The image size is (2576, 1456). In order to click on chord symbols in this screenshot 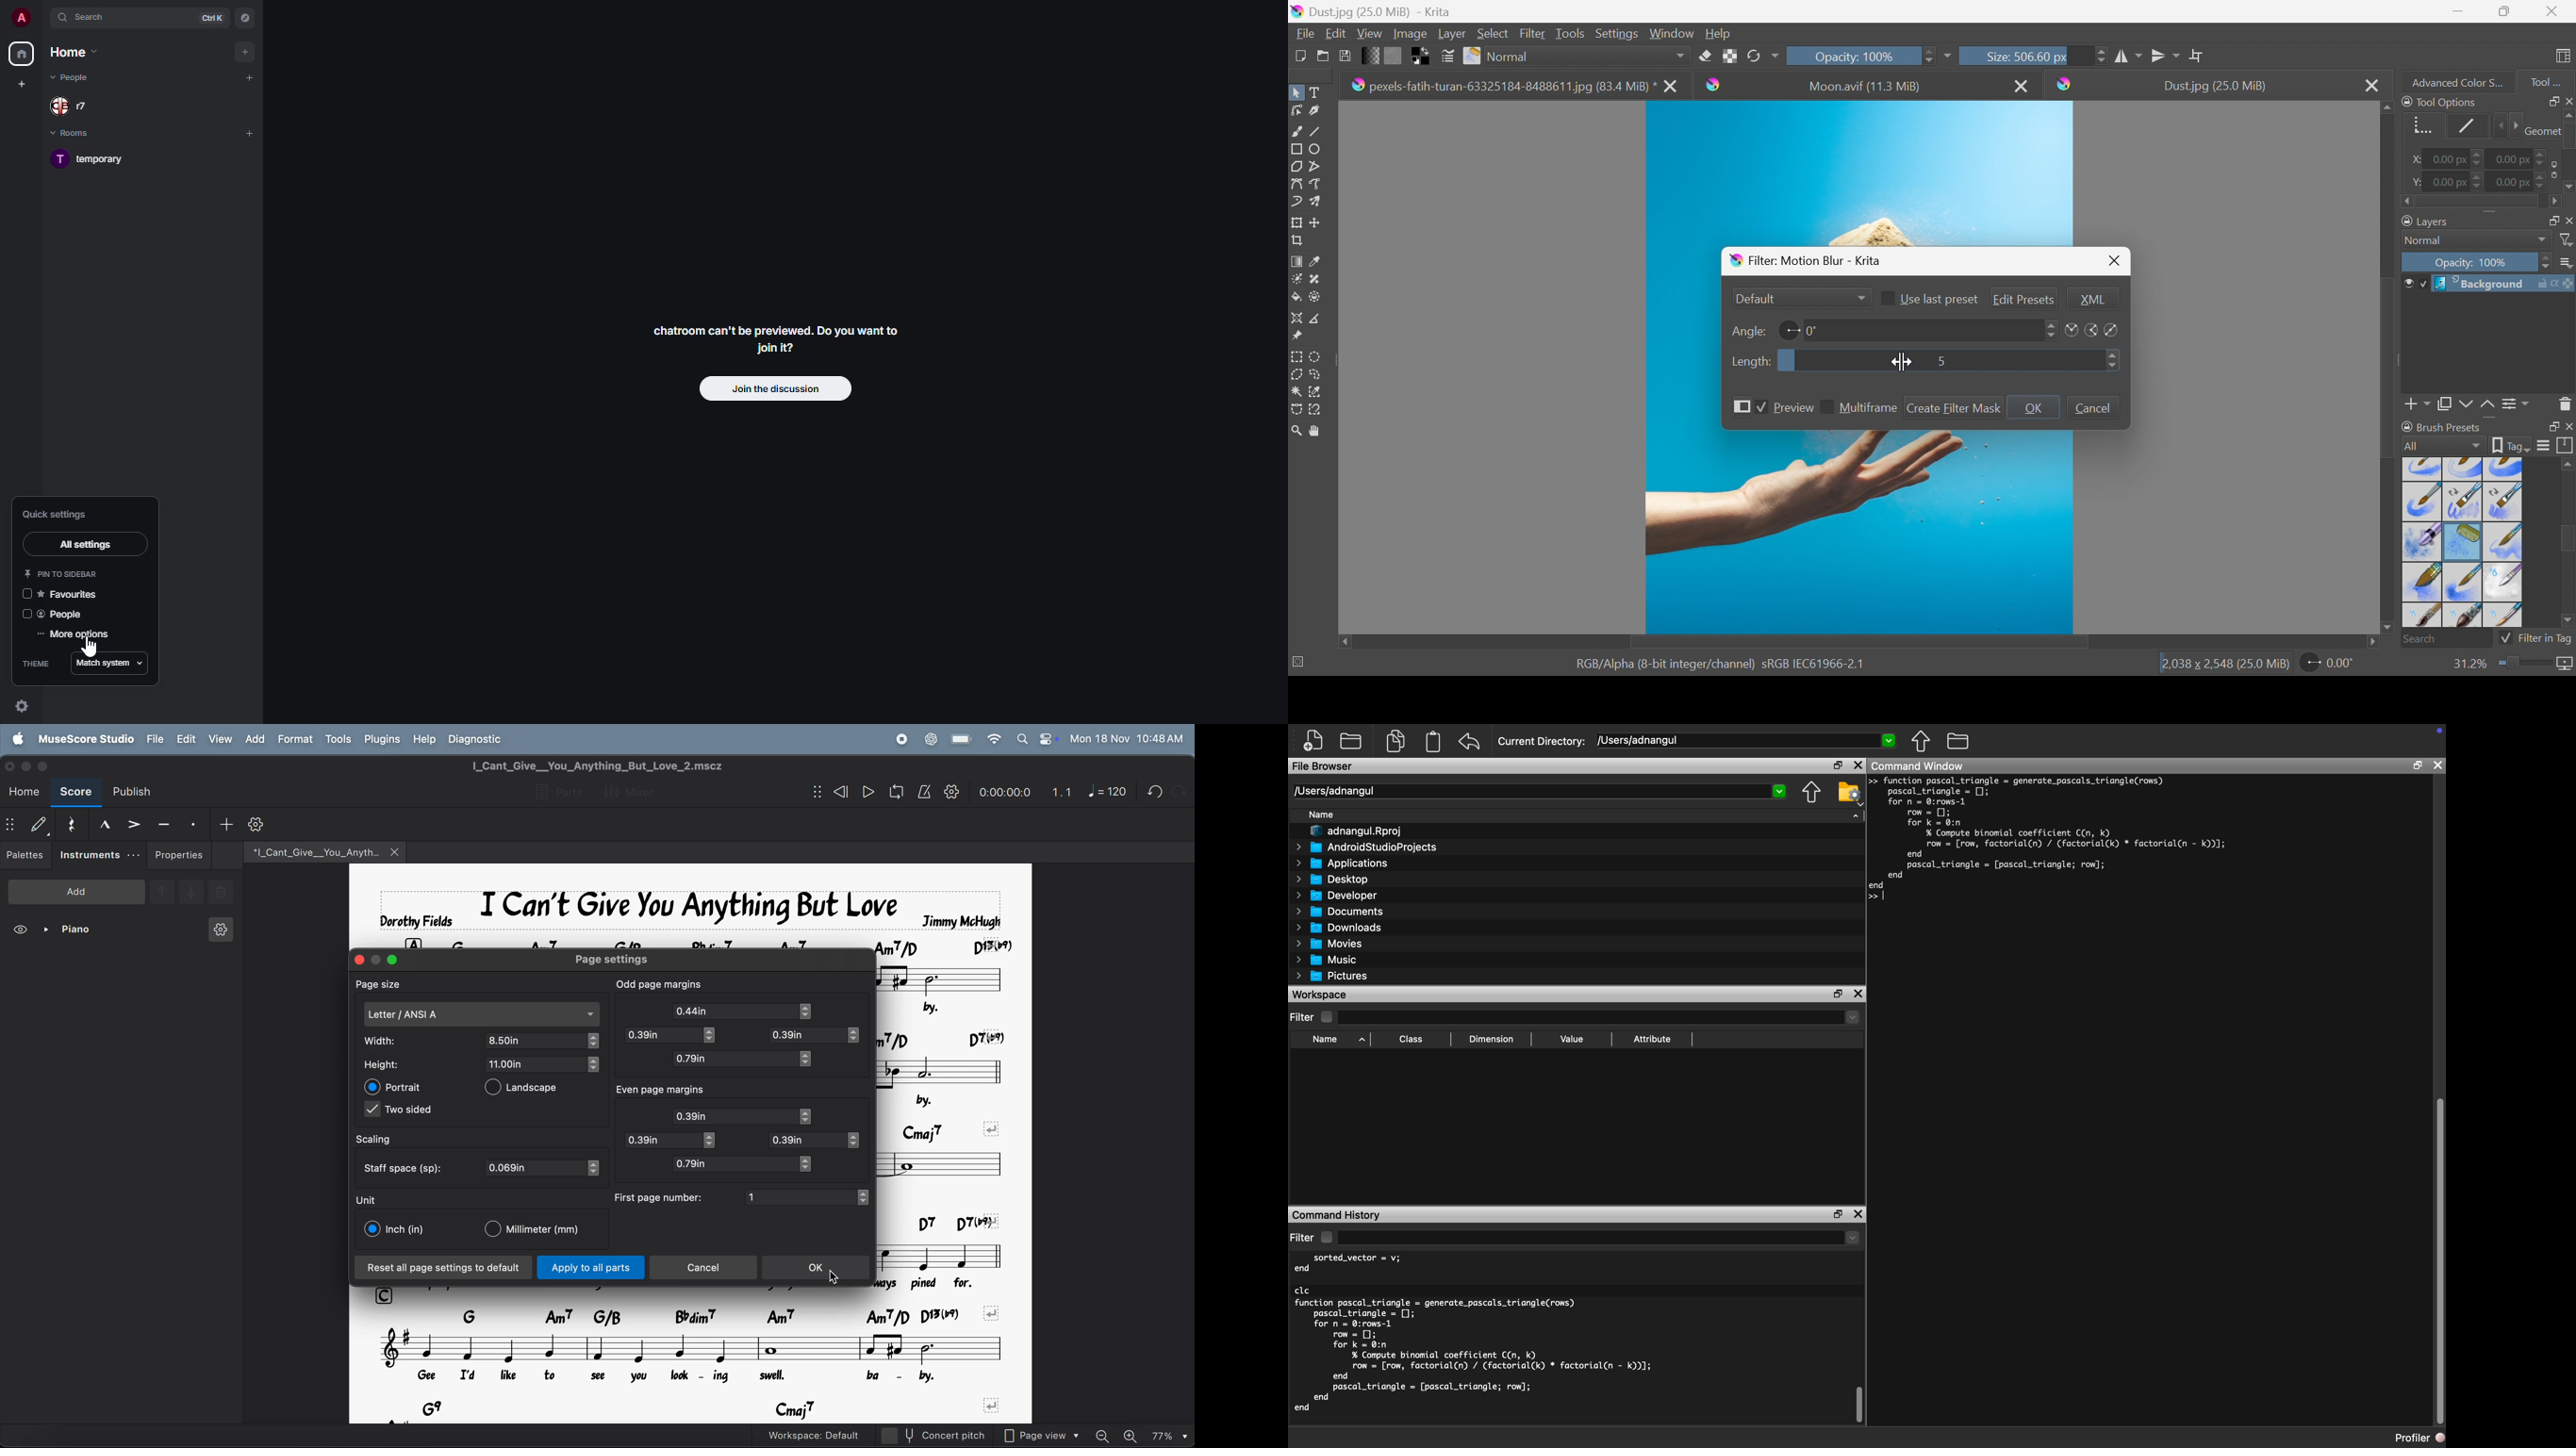, I will do `click(714, 1409)`.